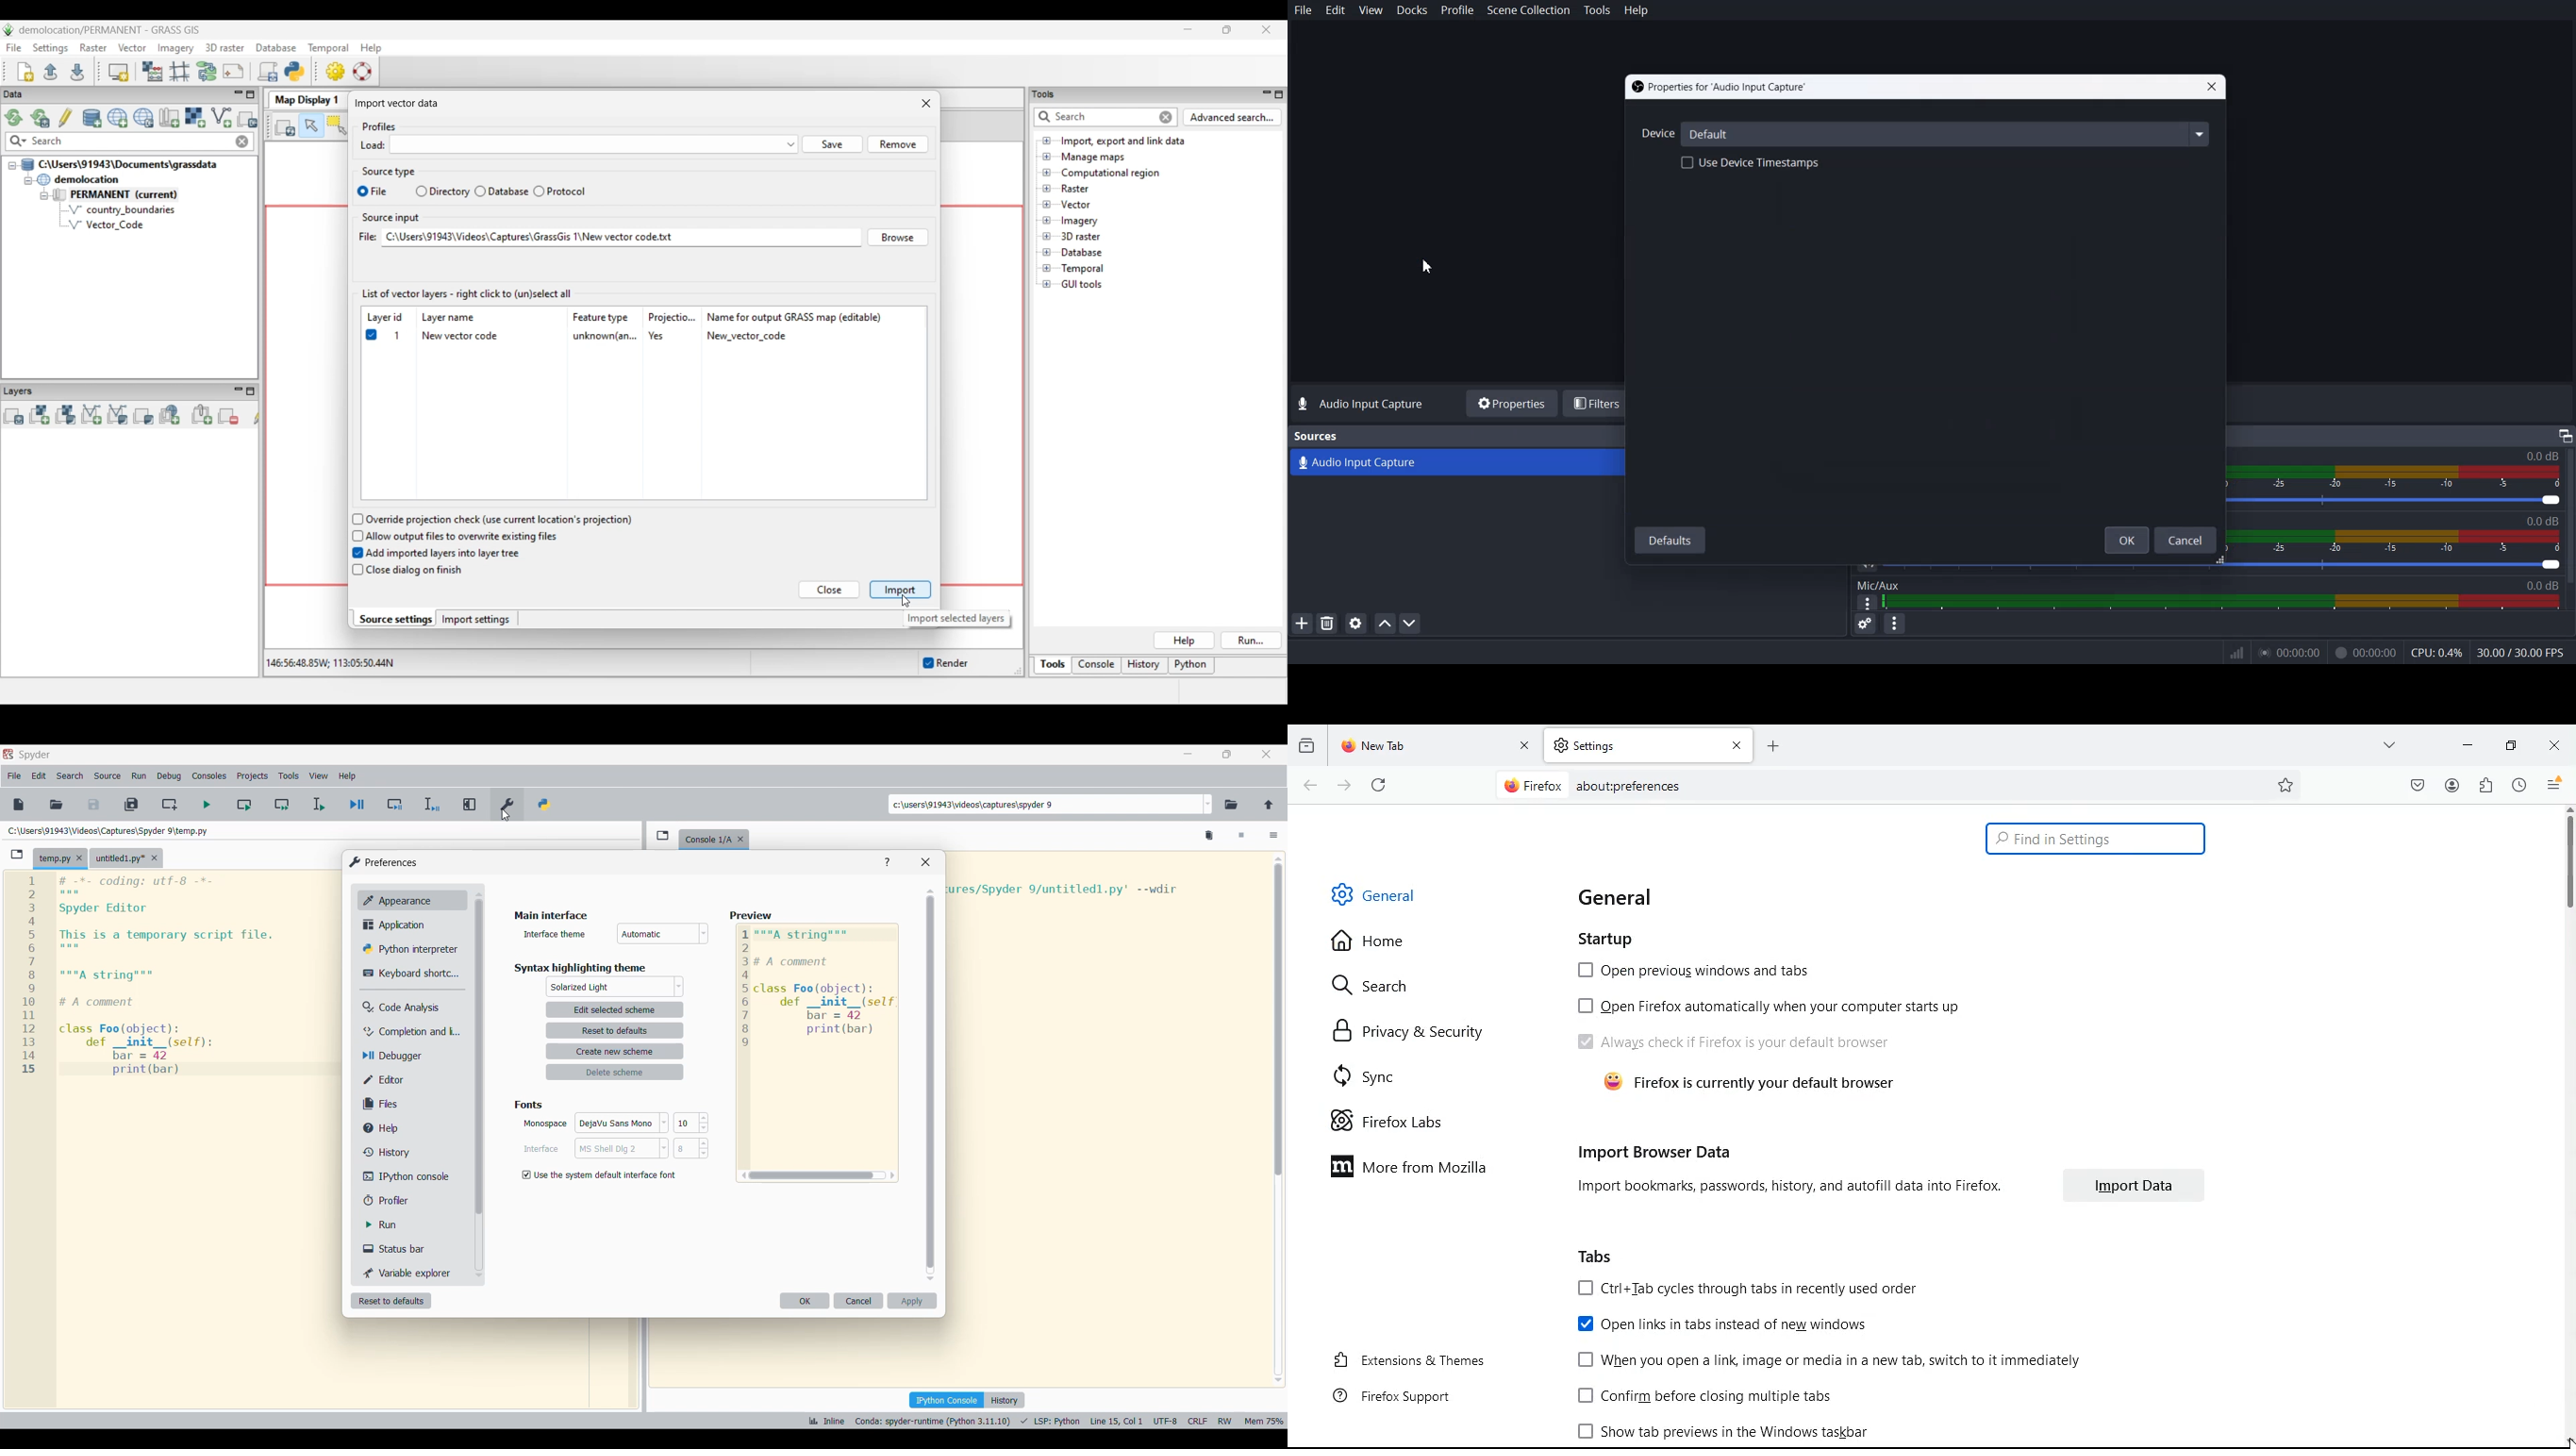 This screenshot has width=2576, height=1456. I want to click on Text, so click(1317, 436).